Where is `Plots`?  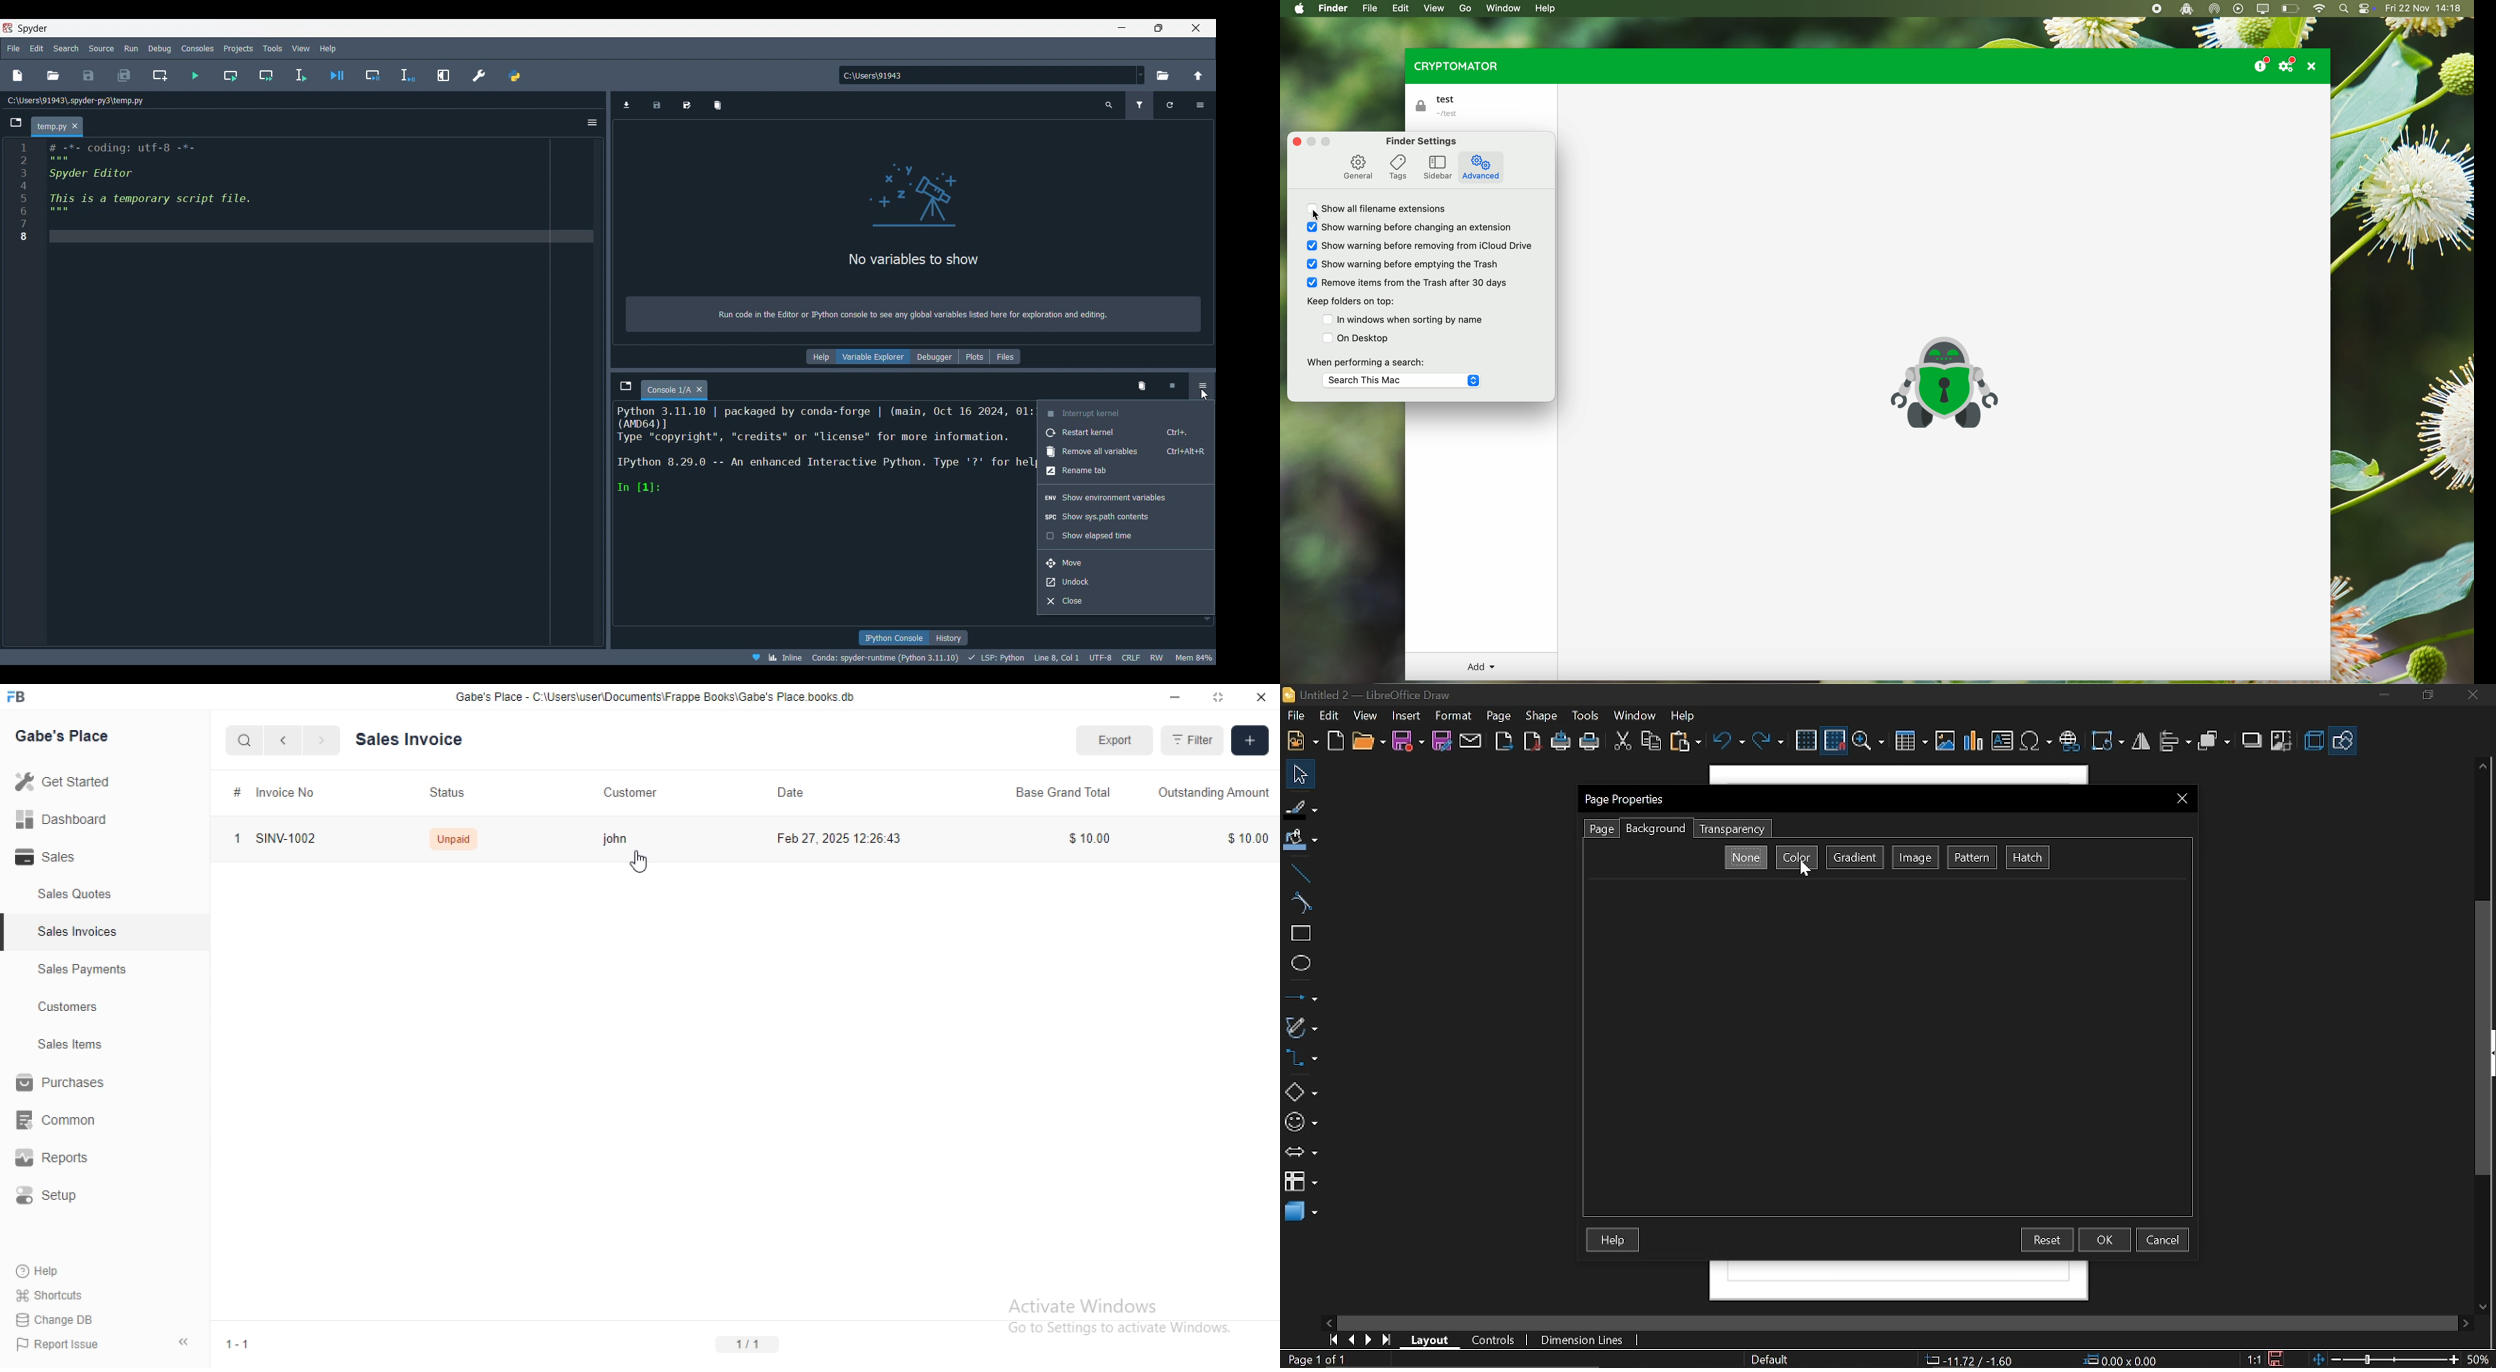
Plots is located at coordinates (974, 357).